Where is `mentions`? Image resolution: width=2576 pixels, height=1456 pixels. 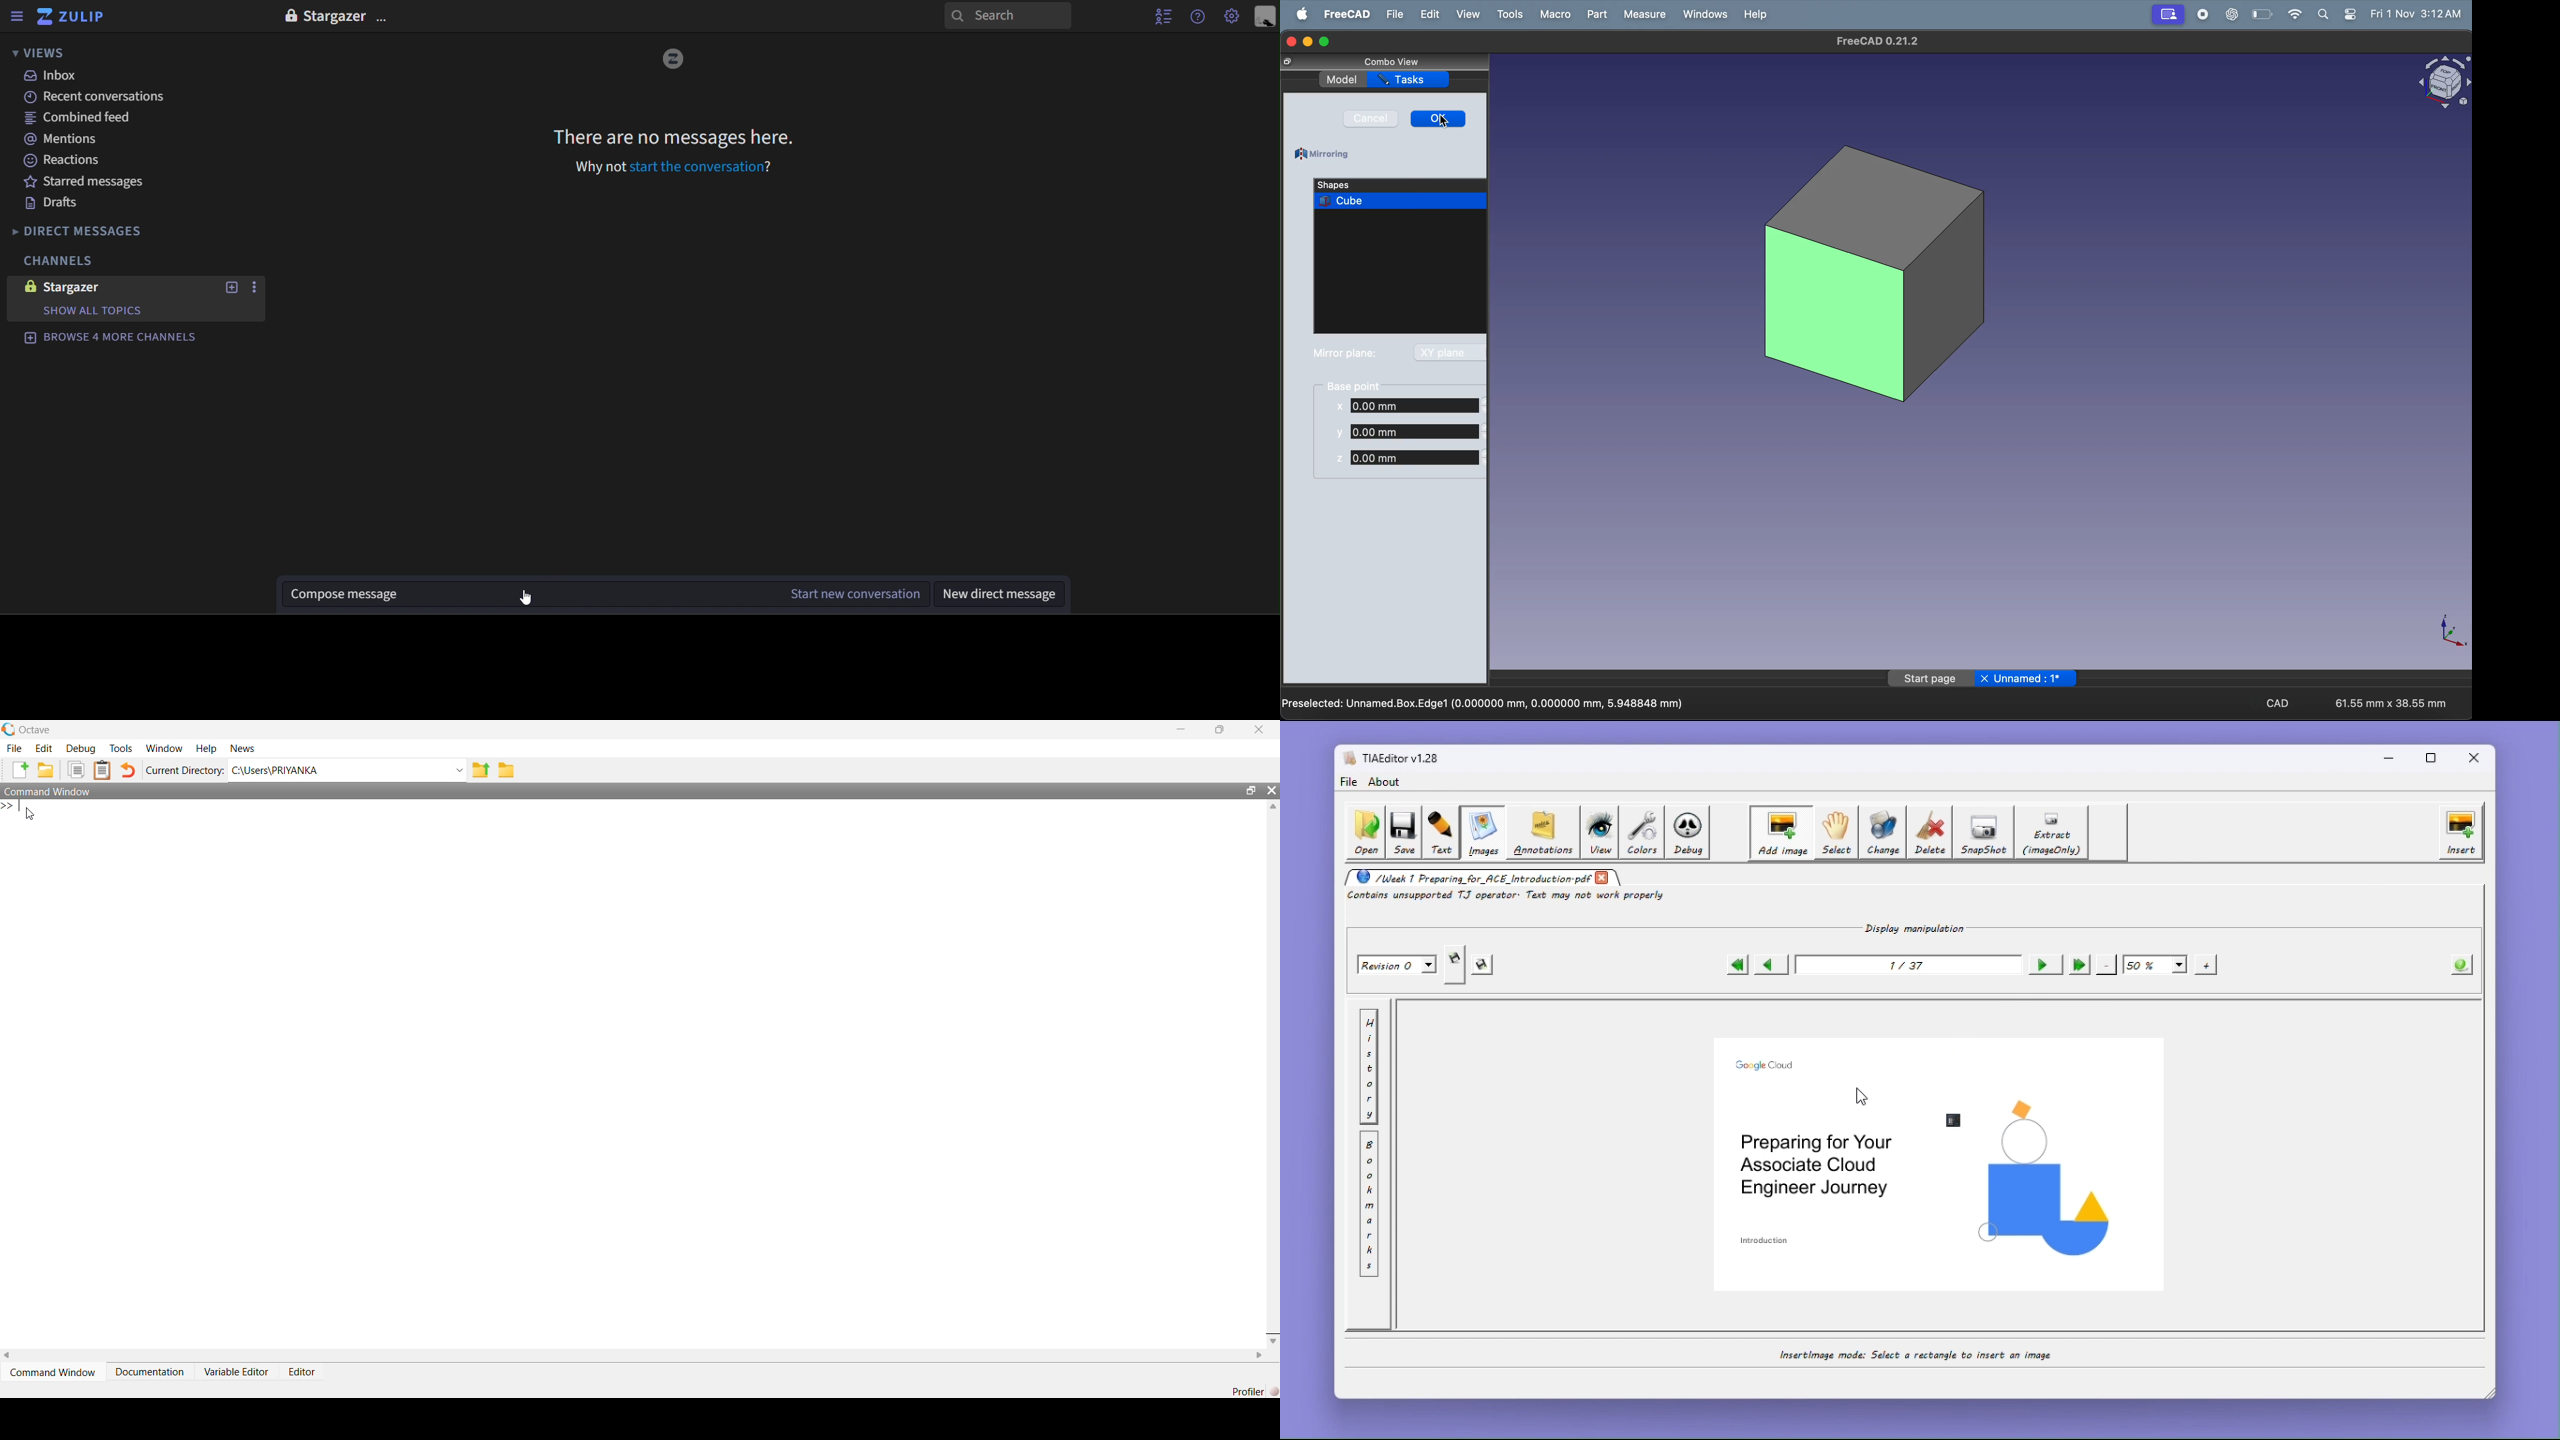 mentions is located at coordinates (107, 140).